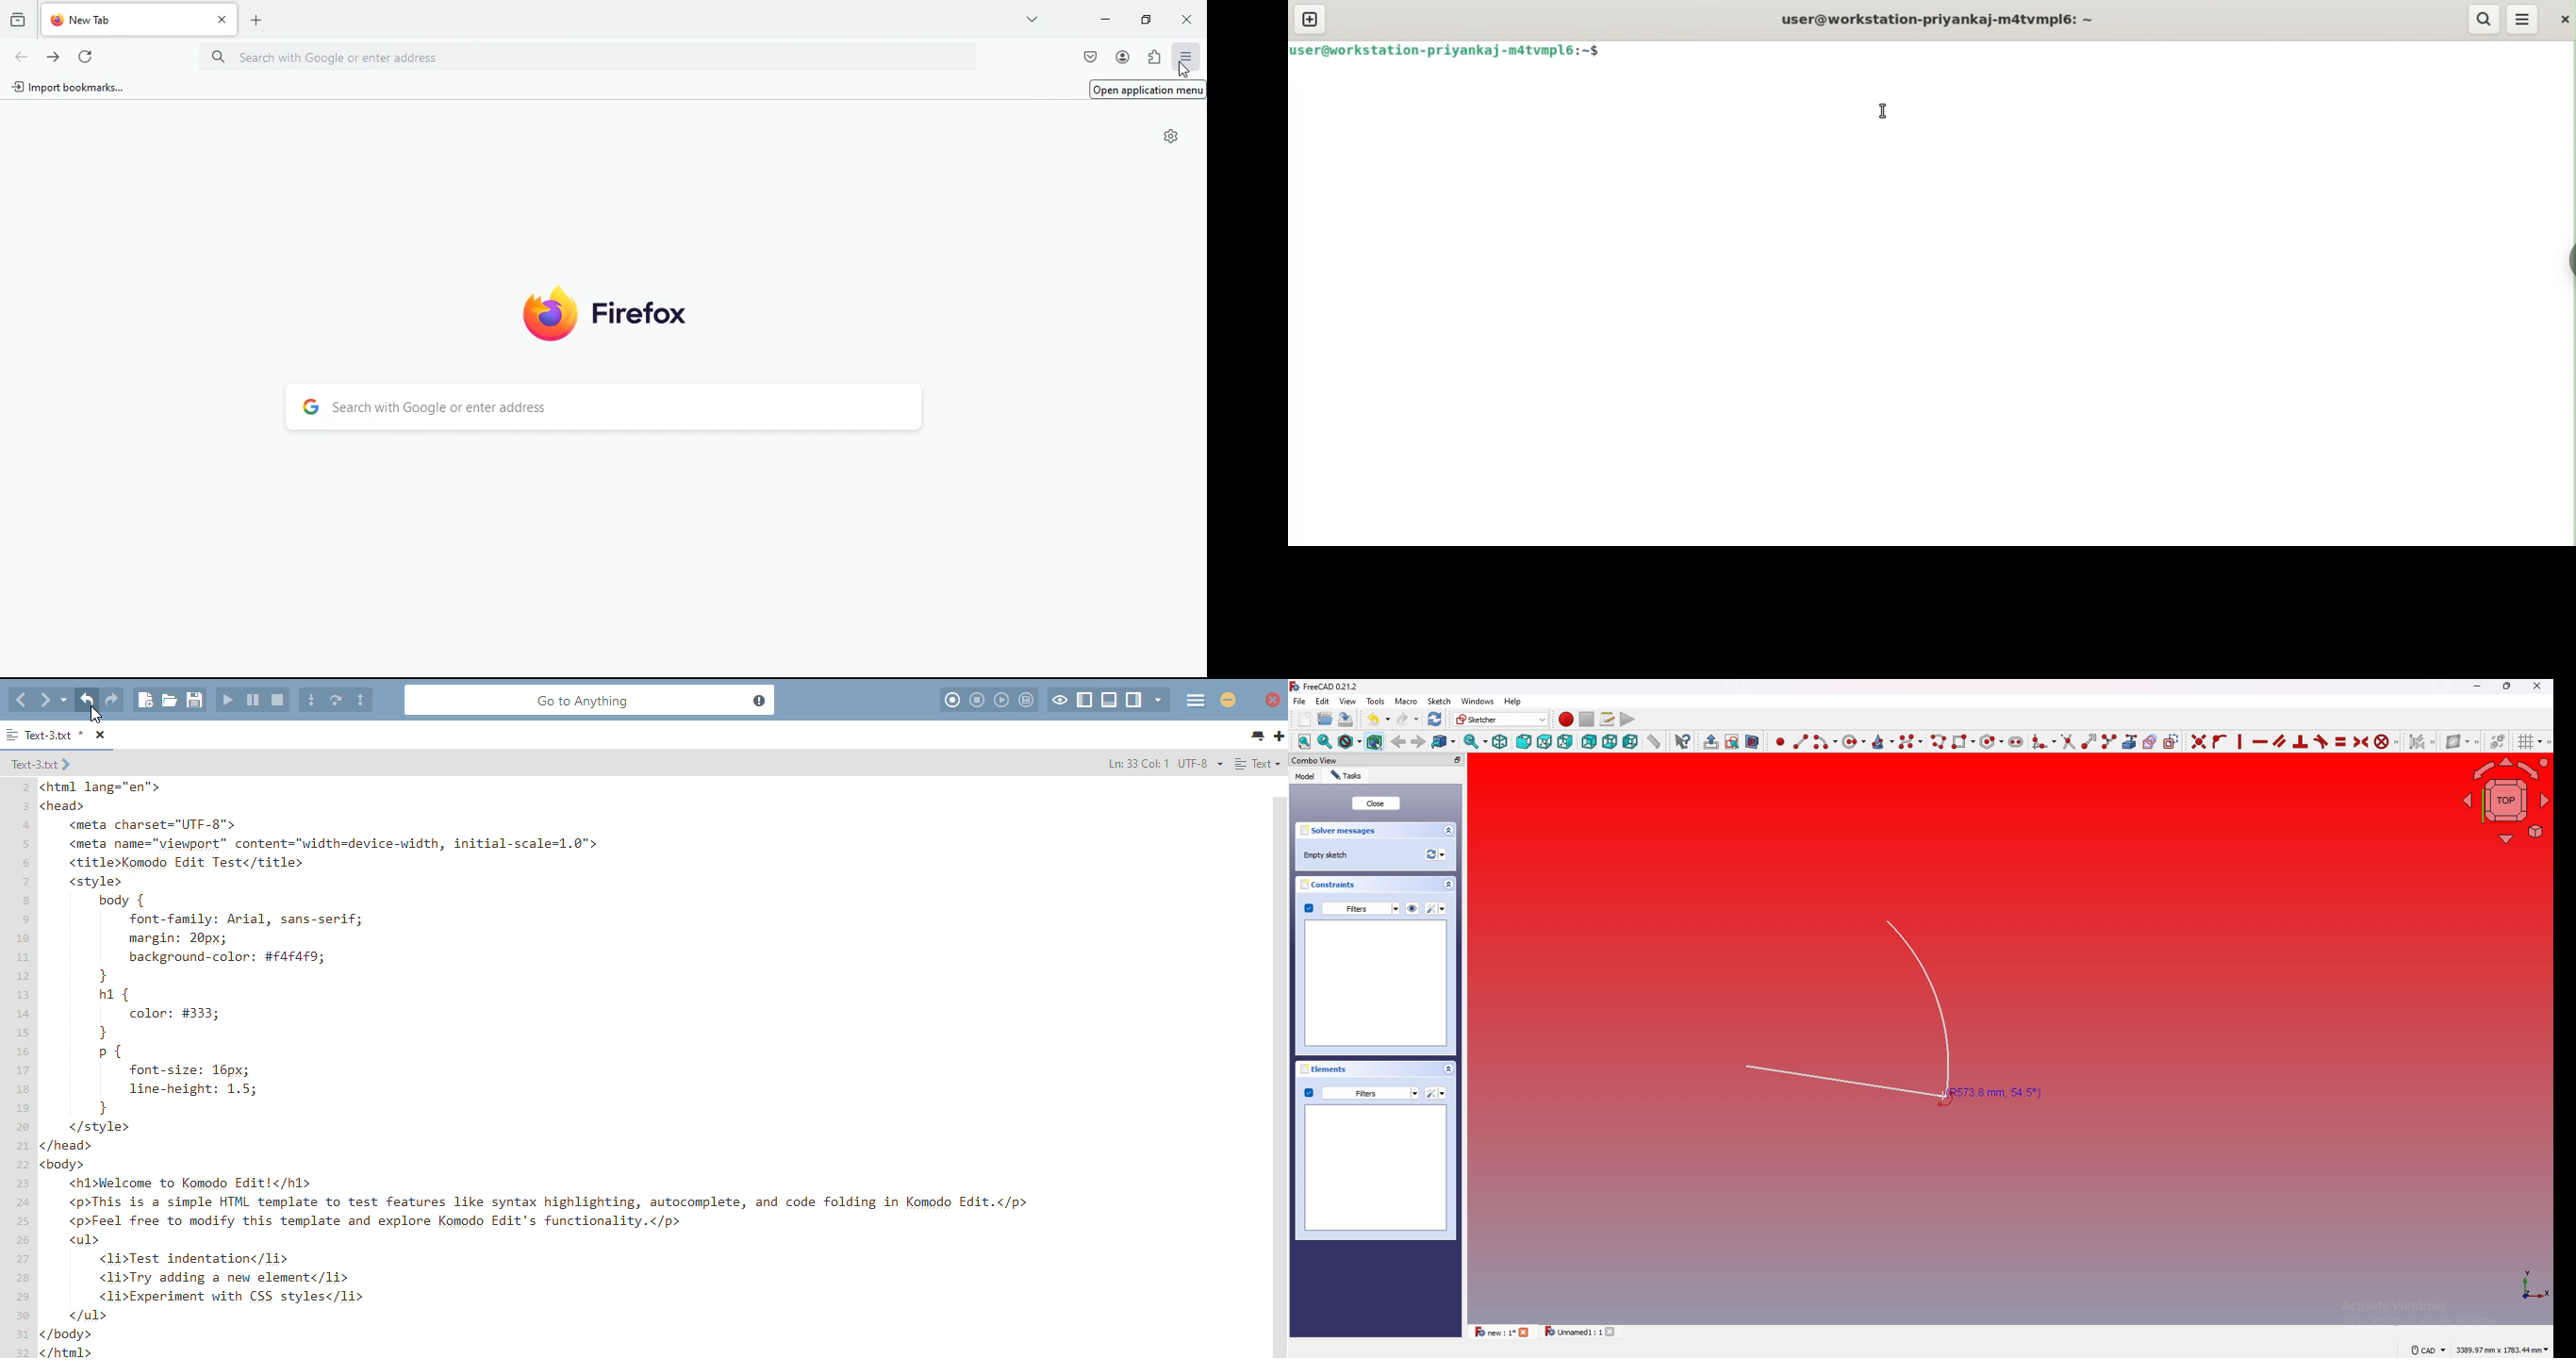  Describe the element at coordinates (1159, 700) in the screenshot. I see `show specific sidebar/tab` at that location.